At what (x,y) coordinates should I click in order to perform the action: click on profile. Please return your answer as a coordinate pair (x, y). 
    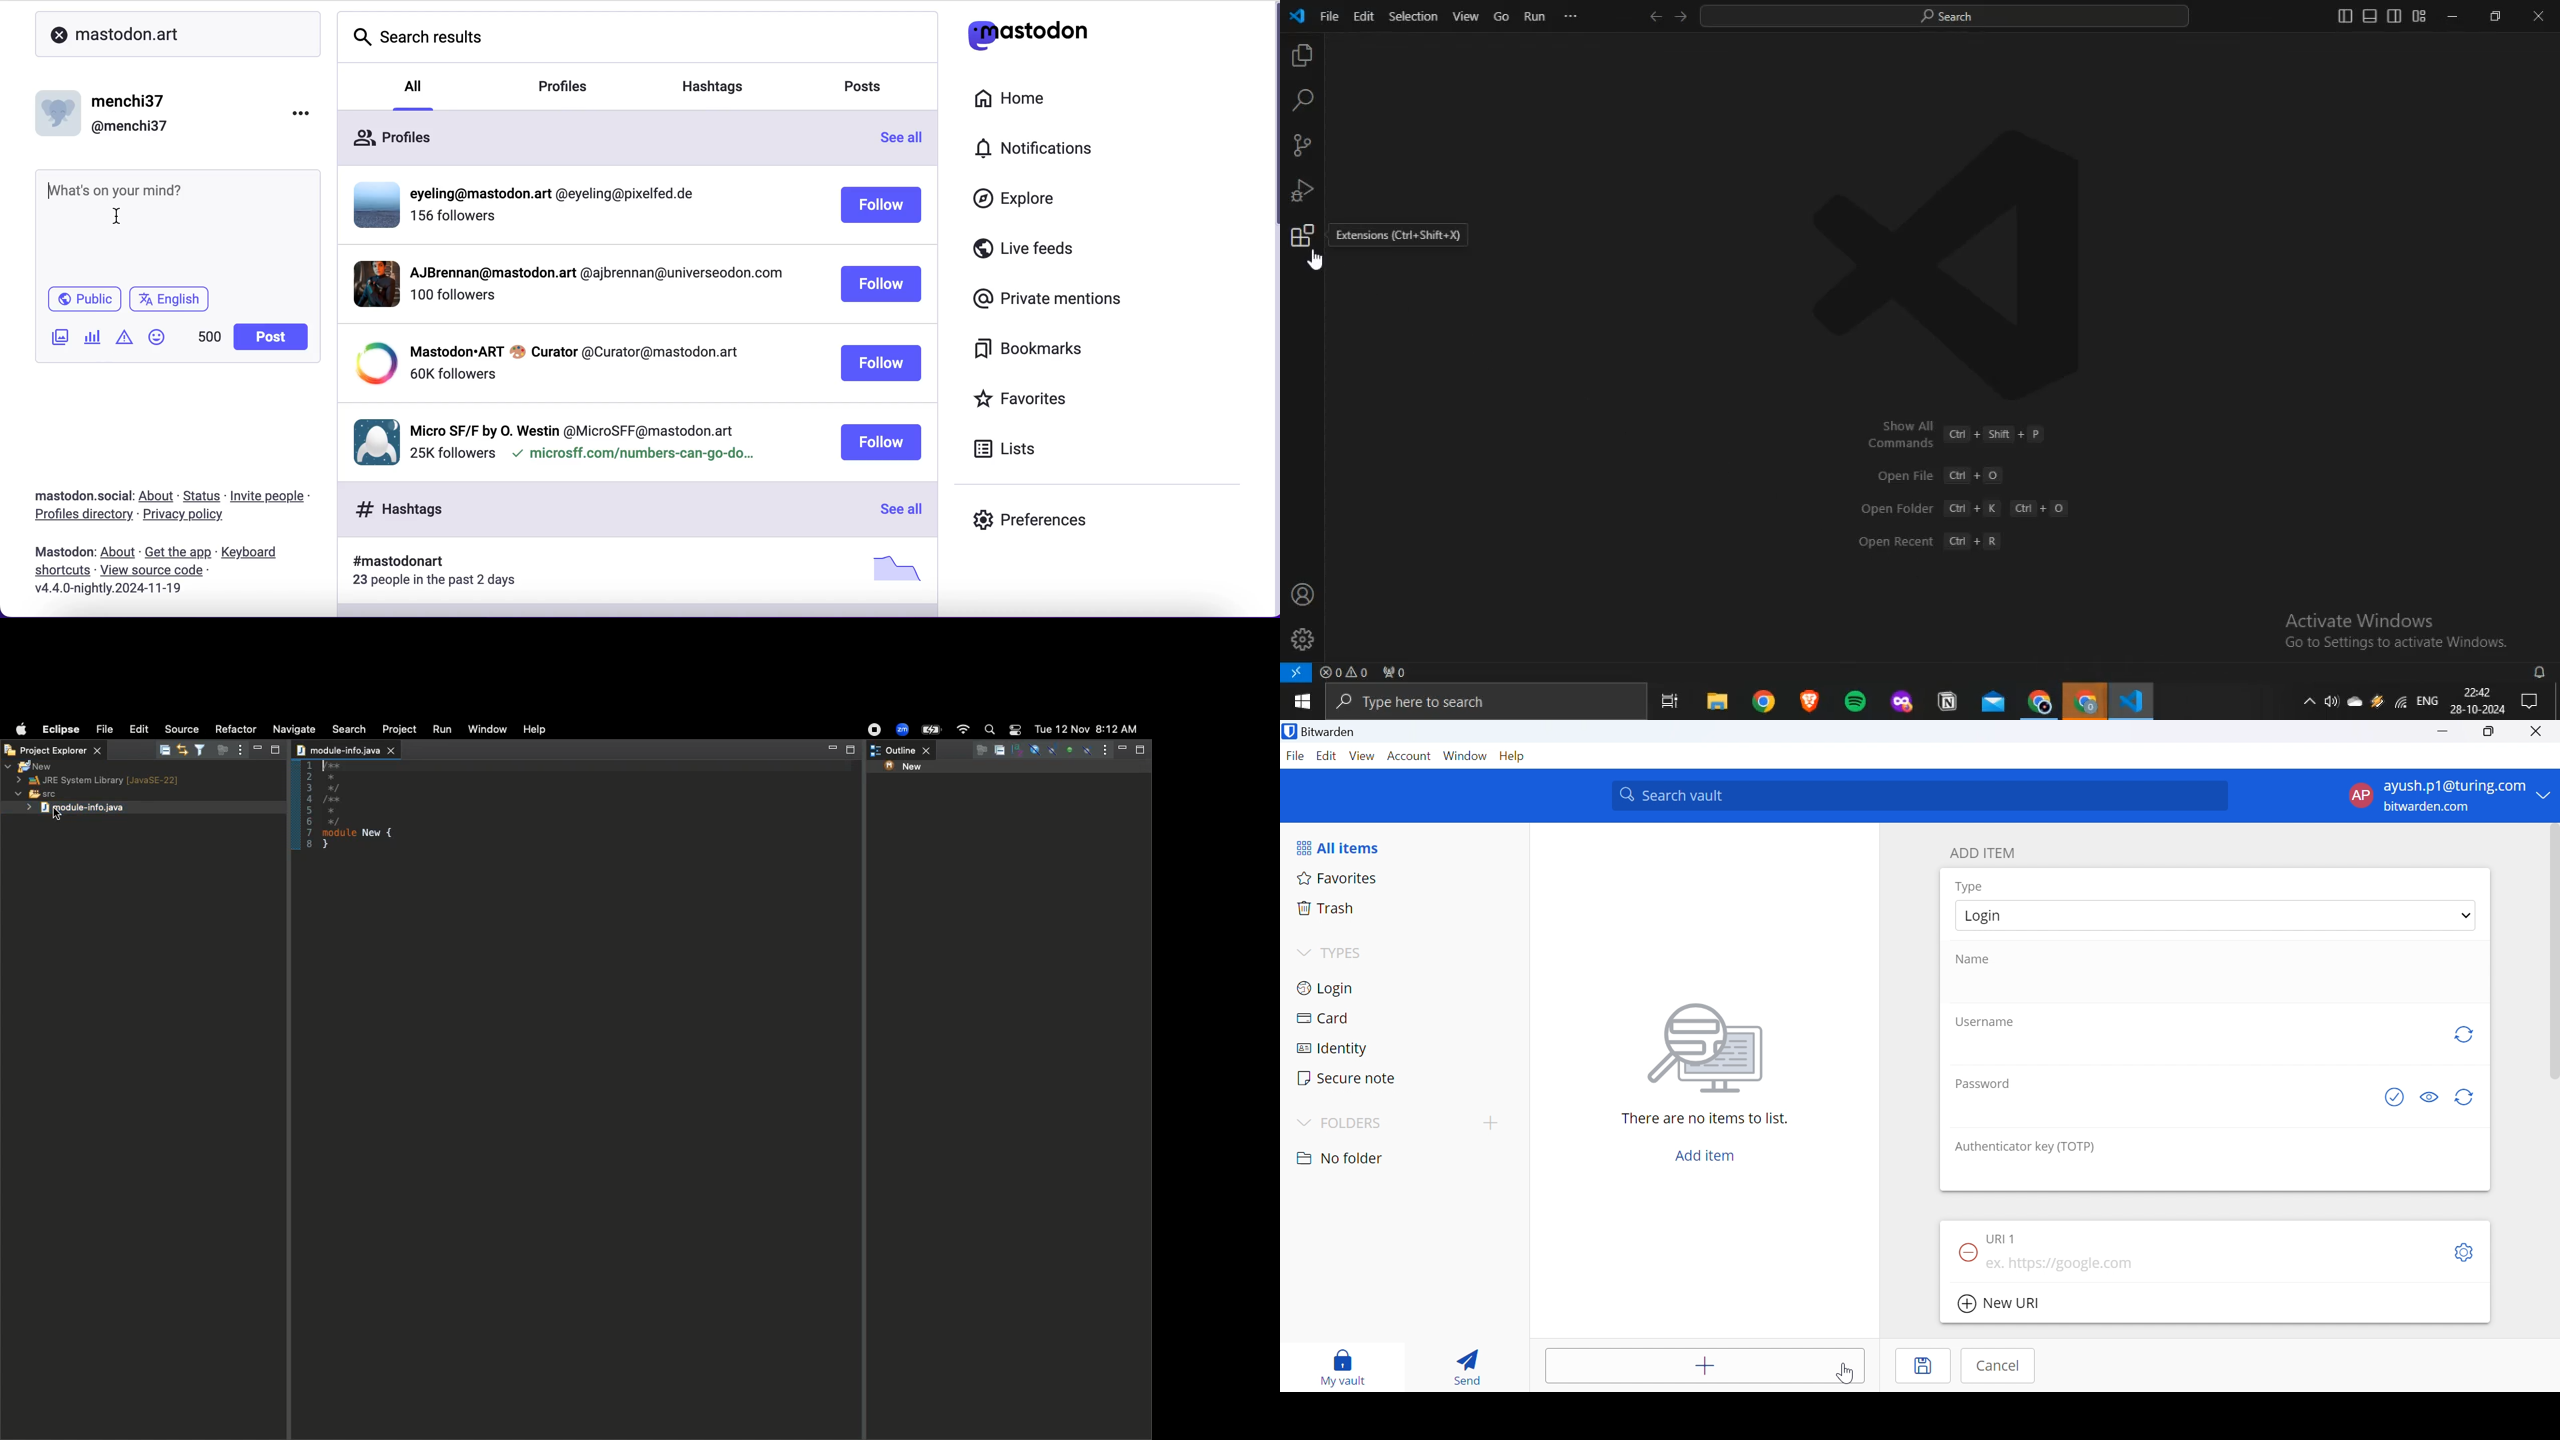
    Looking at the image, I should click on (594, 276).